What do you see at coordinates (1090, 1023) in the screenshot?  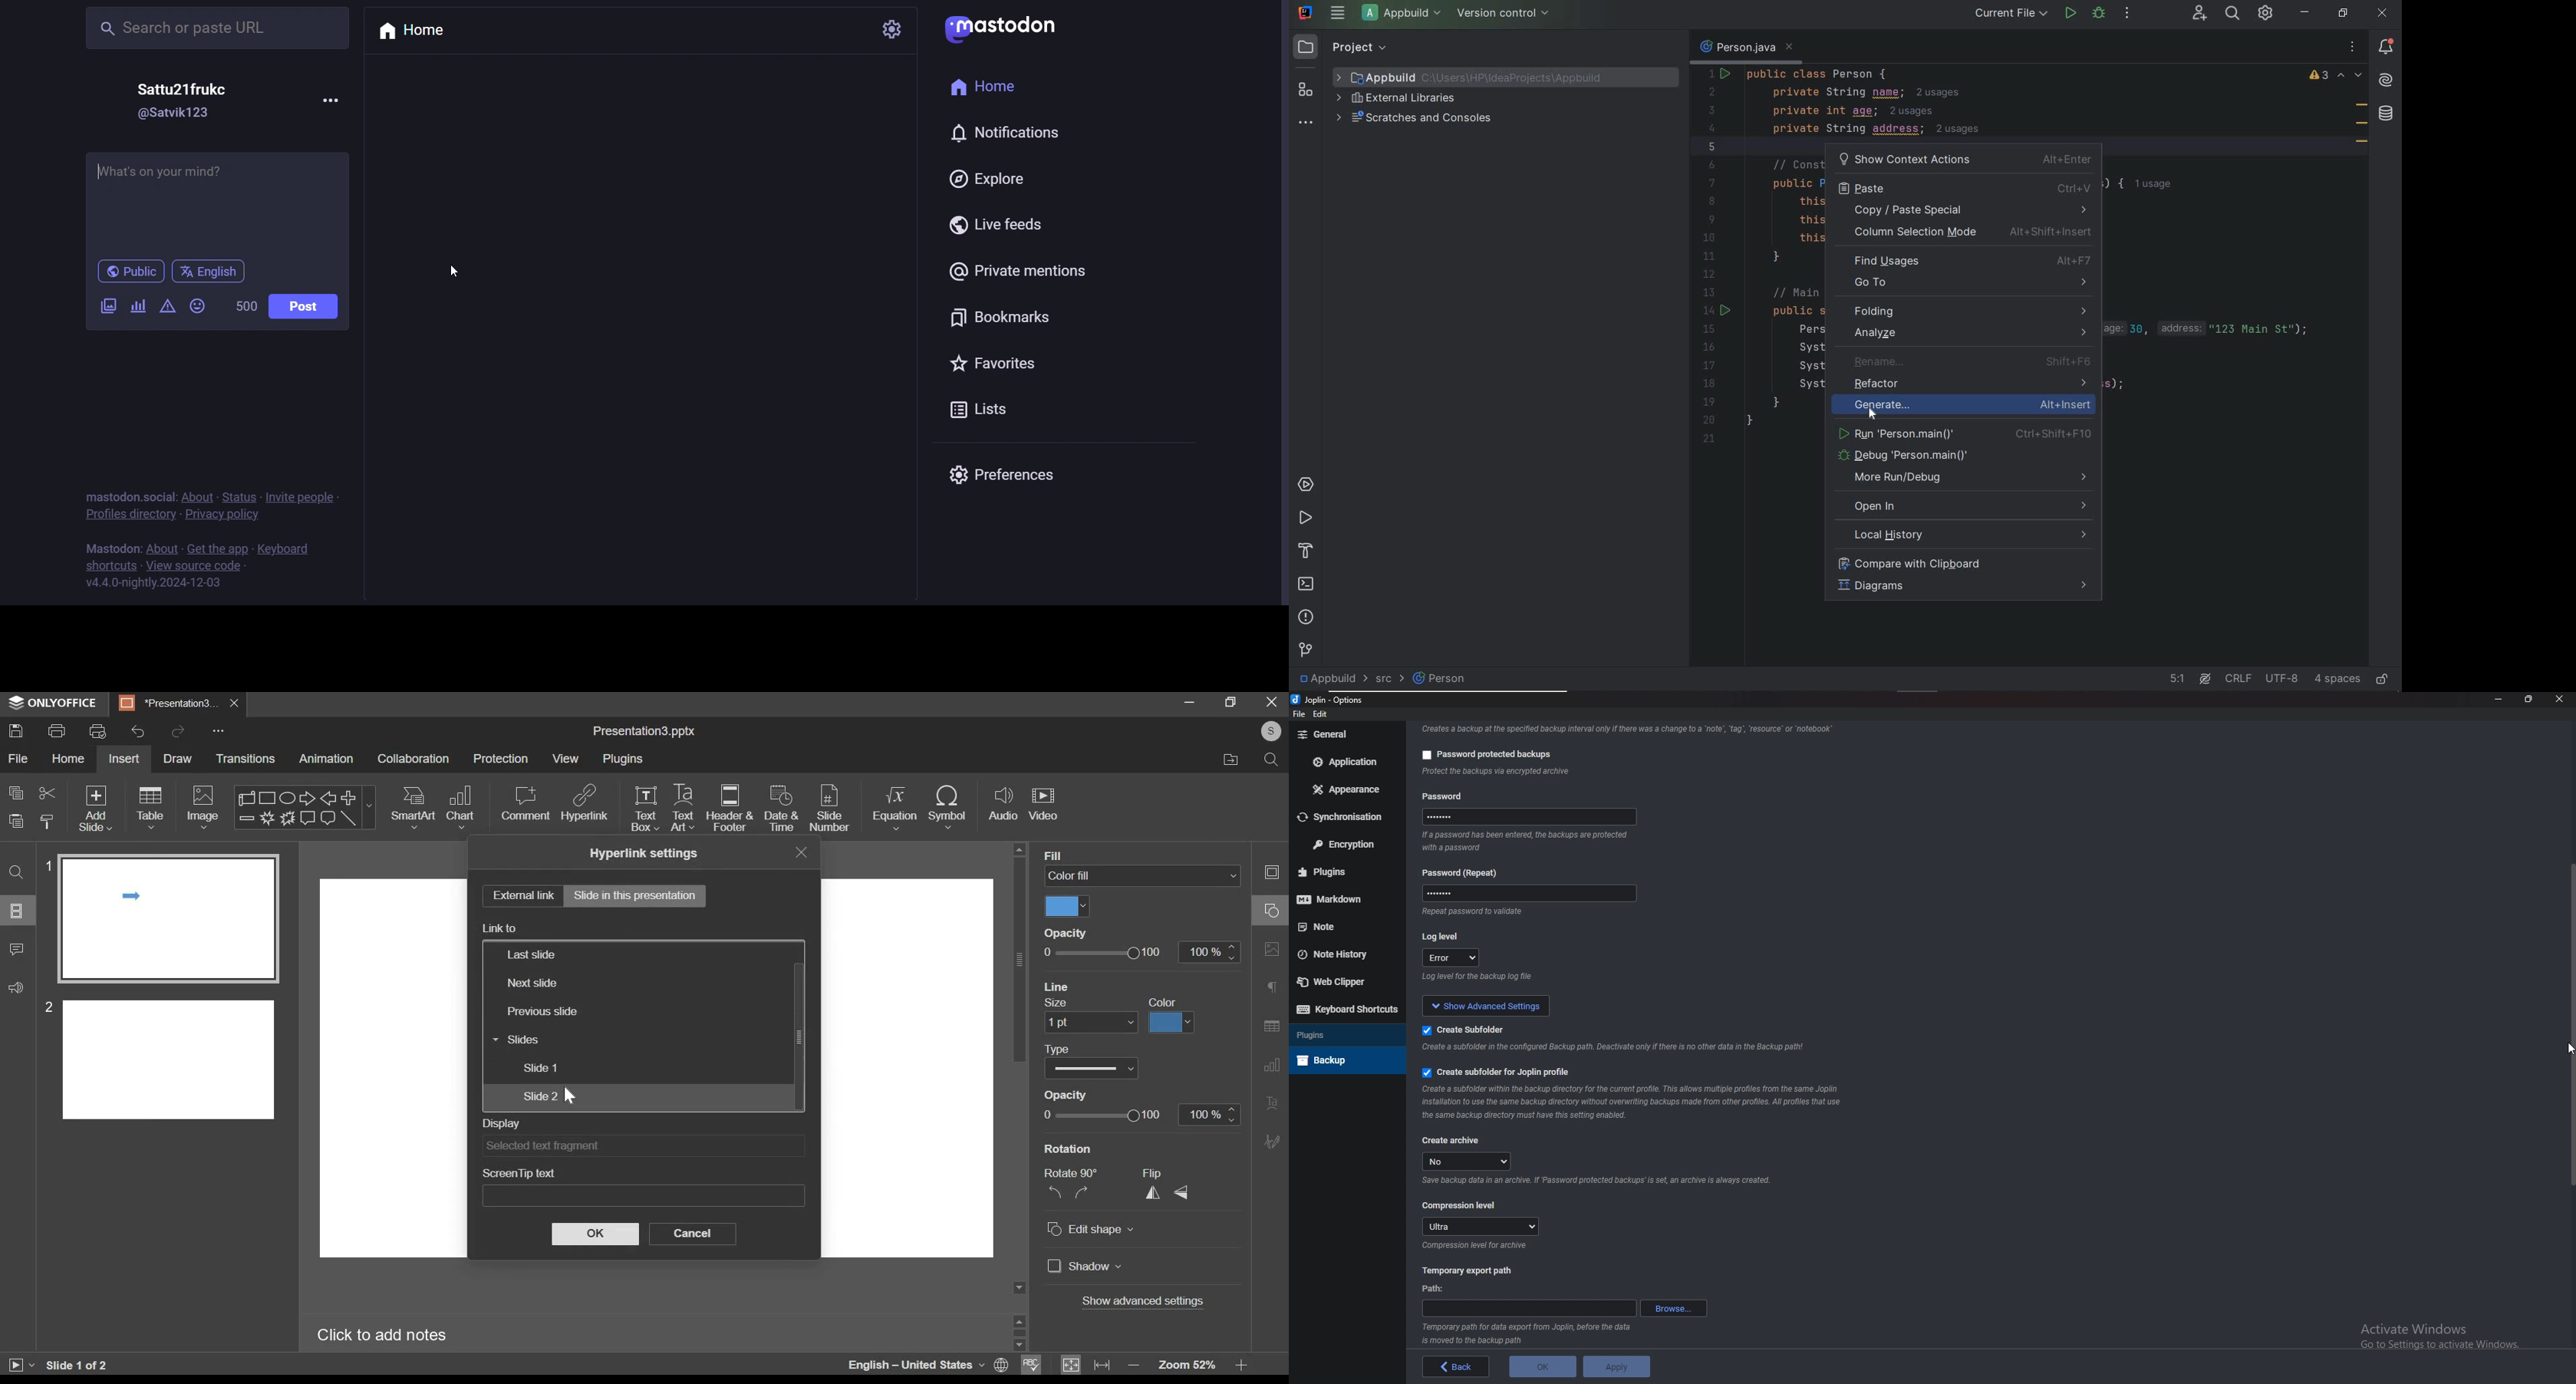 I see `set size` at bounding box center [1090, 1023].